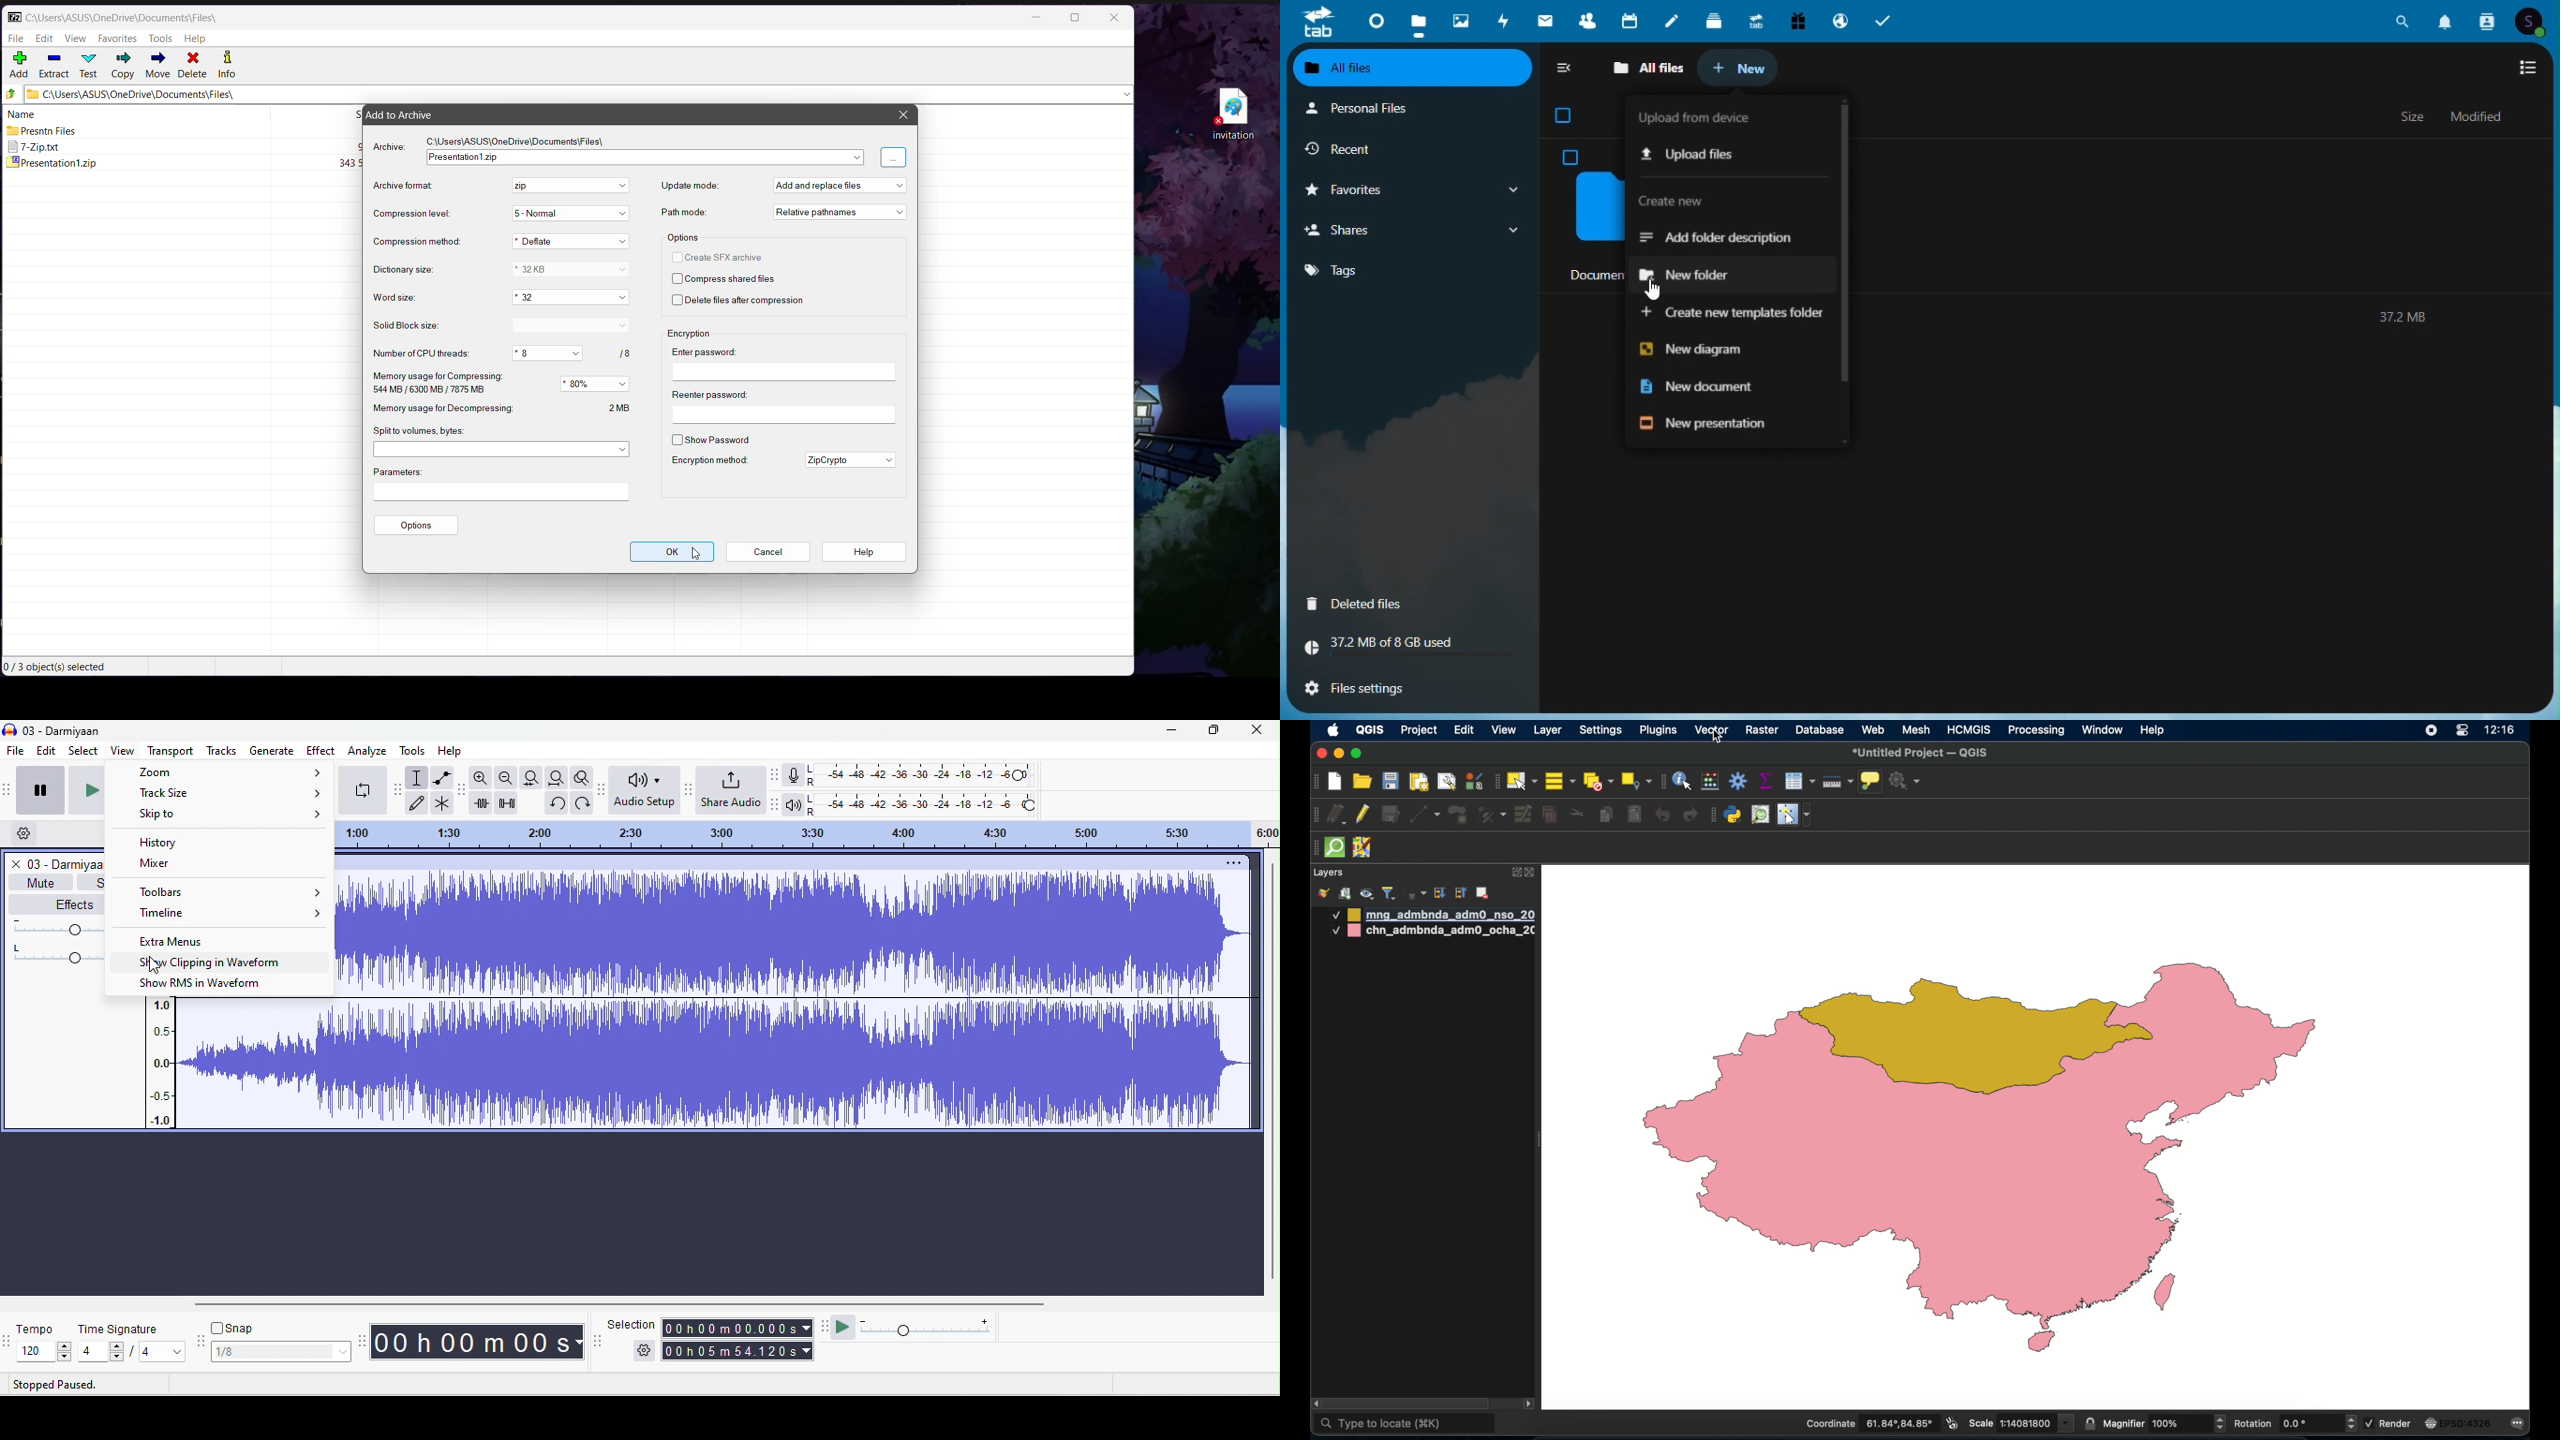 The height and width of the screenshot is (1456, 2576). Describe the element at coordinates (484, 803) in the screenshot. I see `trim outside selection` at that location.